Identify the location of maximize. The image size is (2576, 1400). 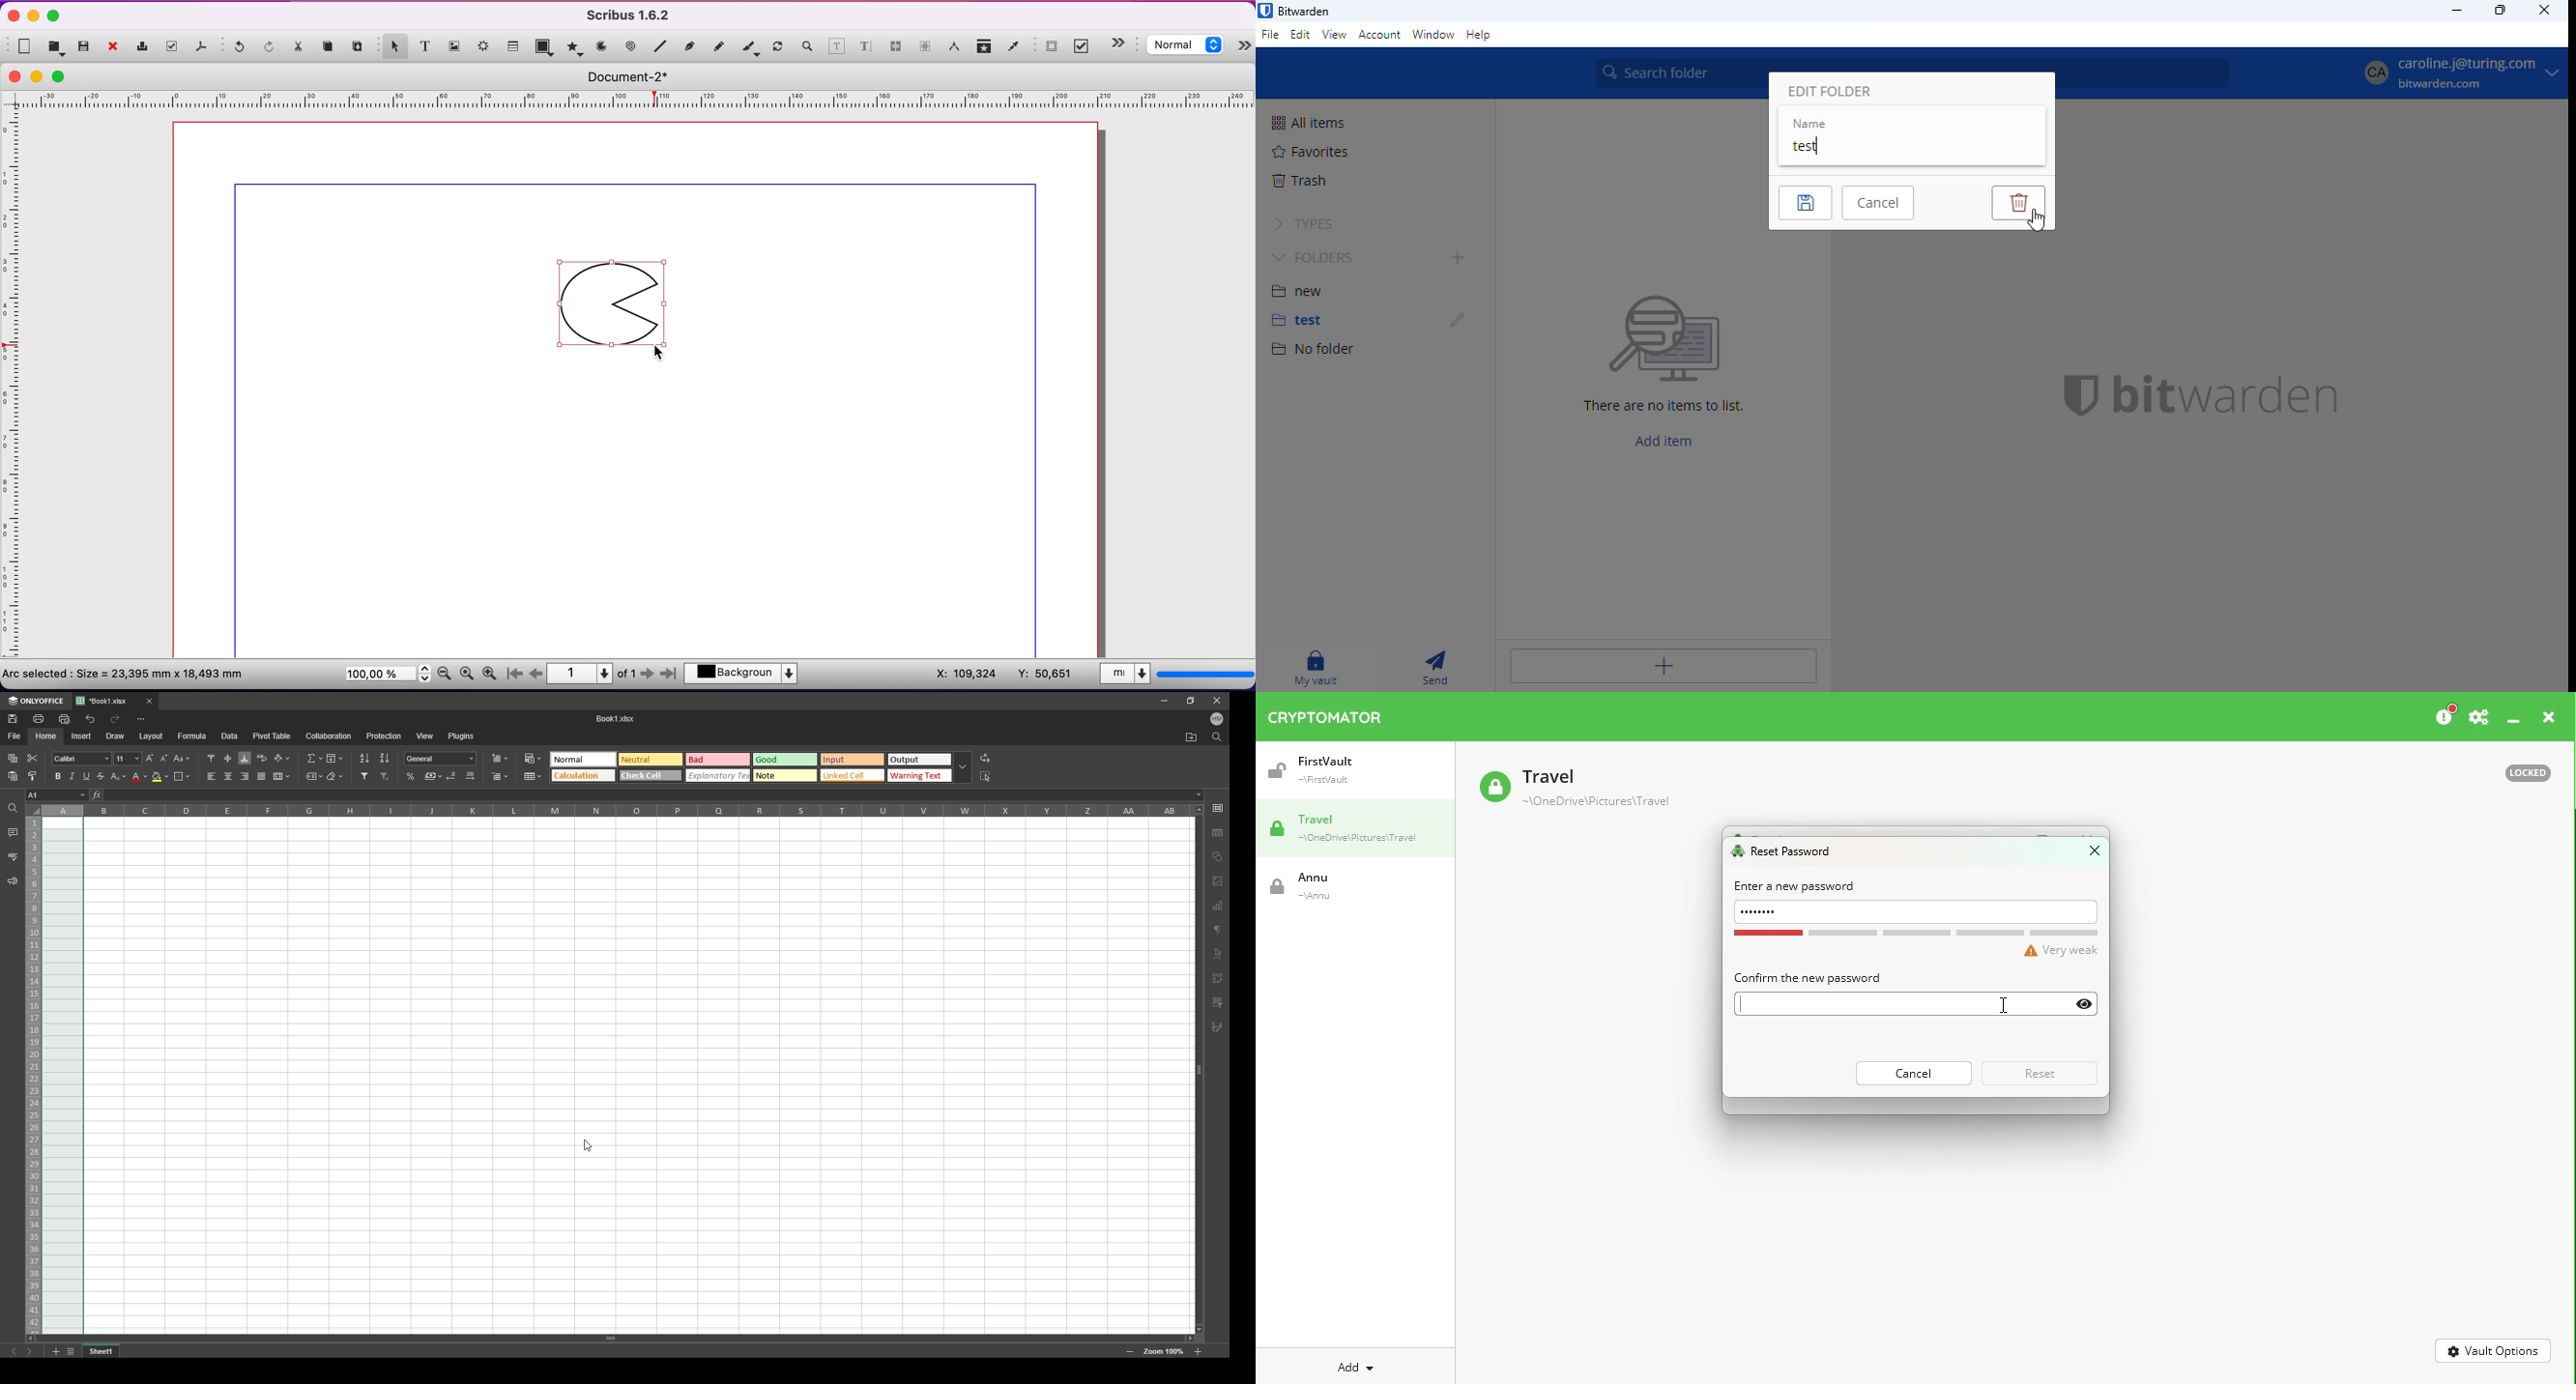
(64, 76).